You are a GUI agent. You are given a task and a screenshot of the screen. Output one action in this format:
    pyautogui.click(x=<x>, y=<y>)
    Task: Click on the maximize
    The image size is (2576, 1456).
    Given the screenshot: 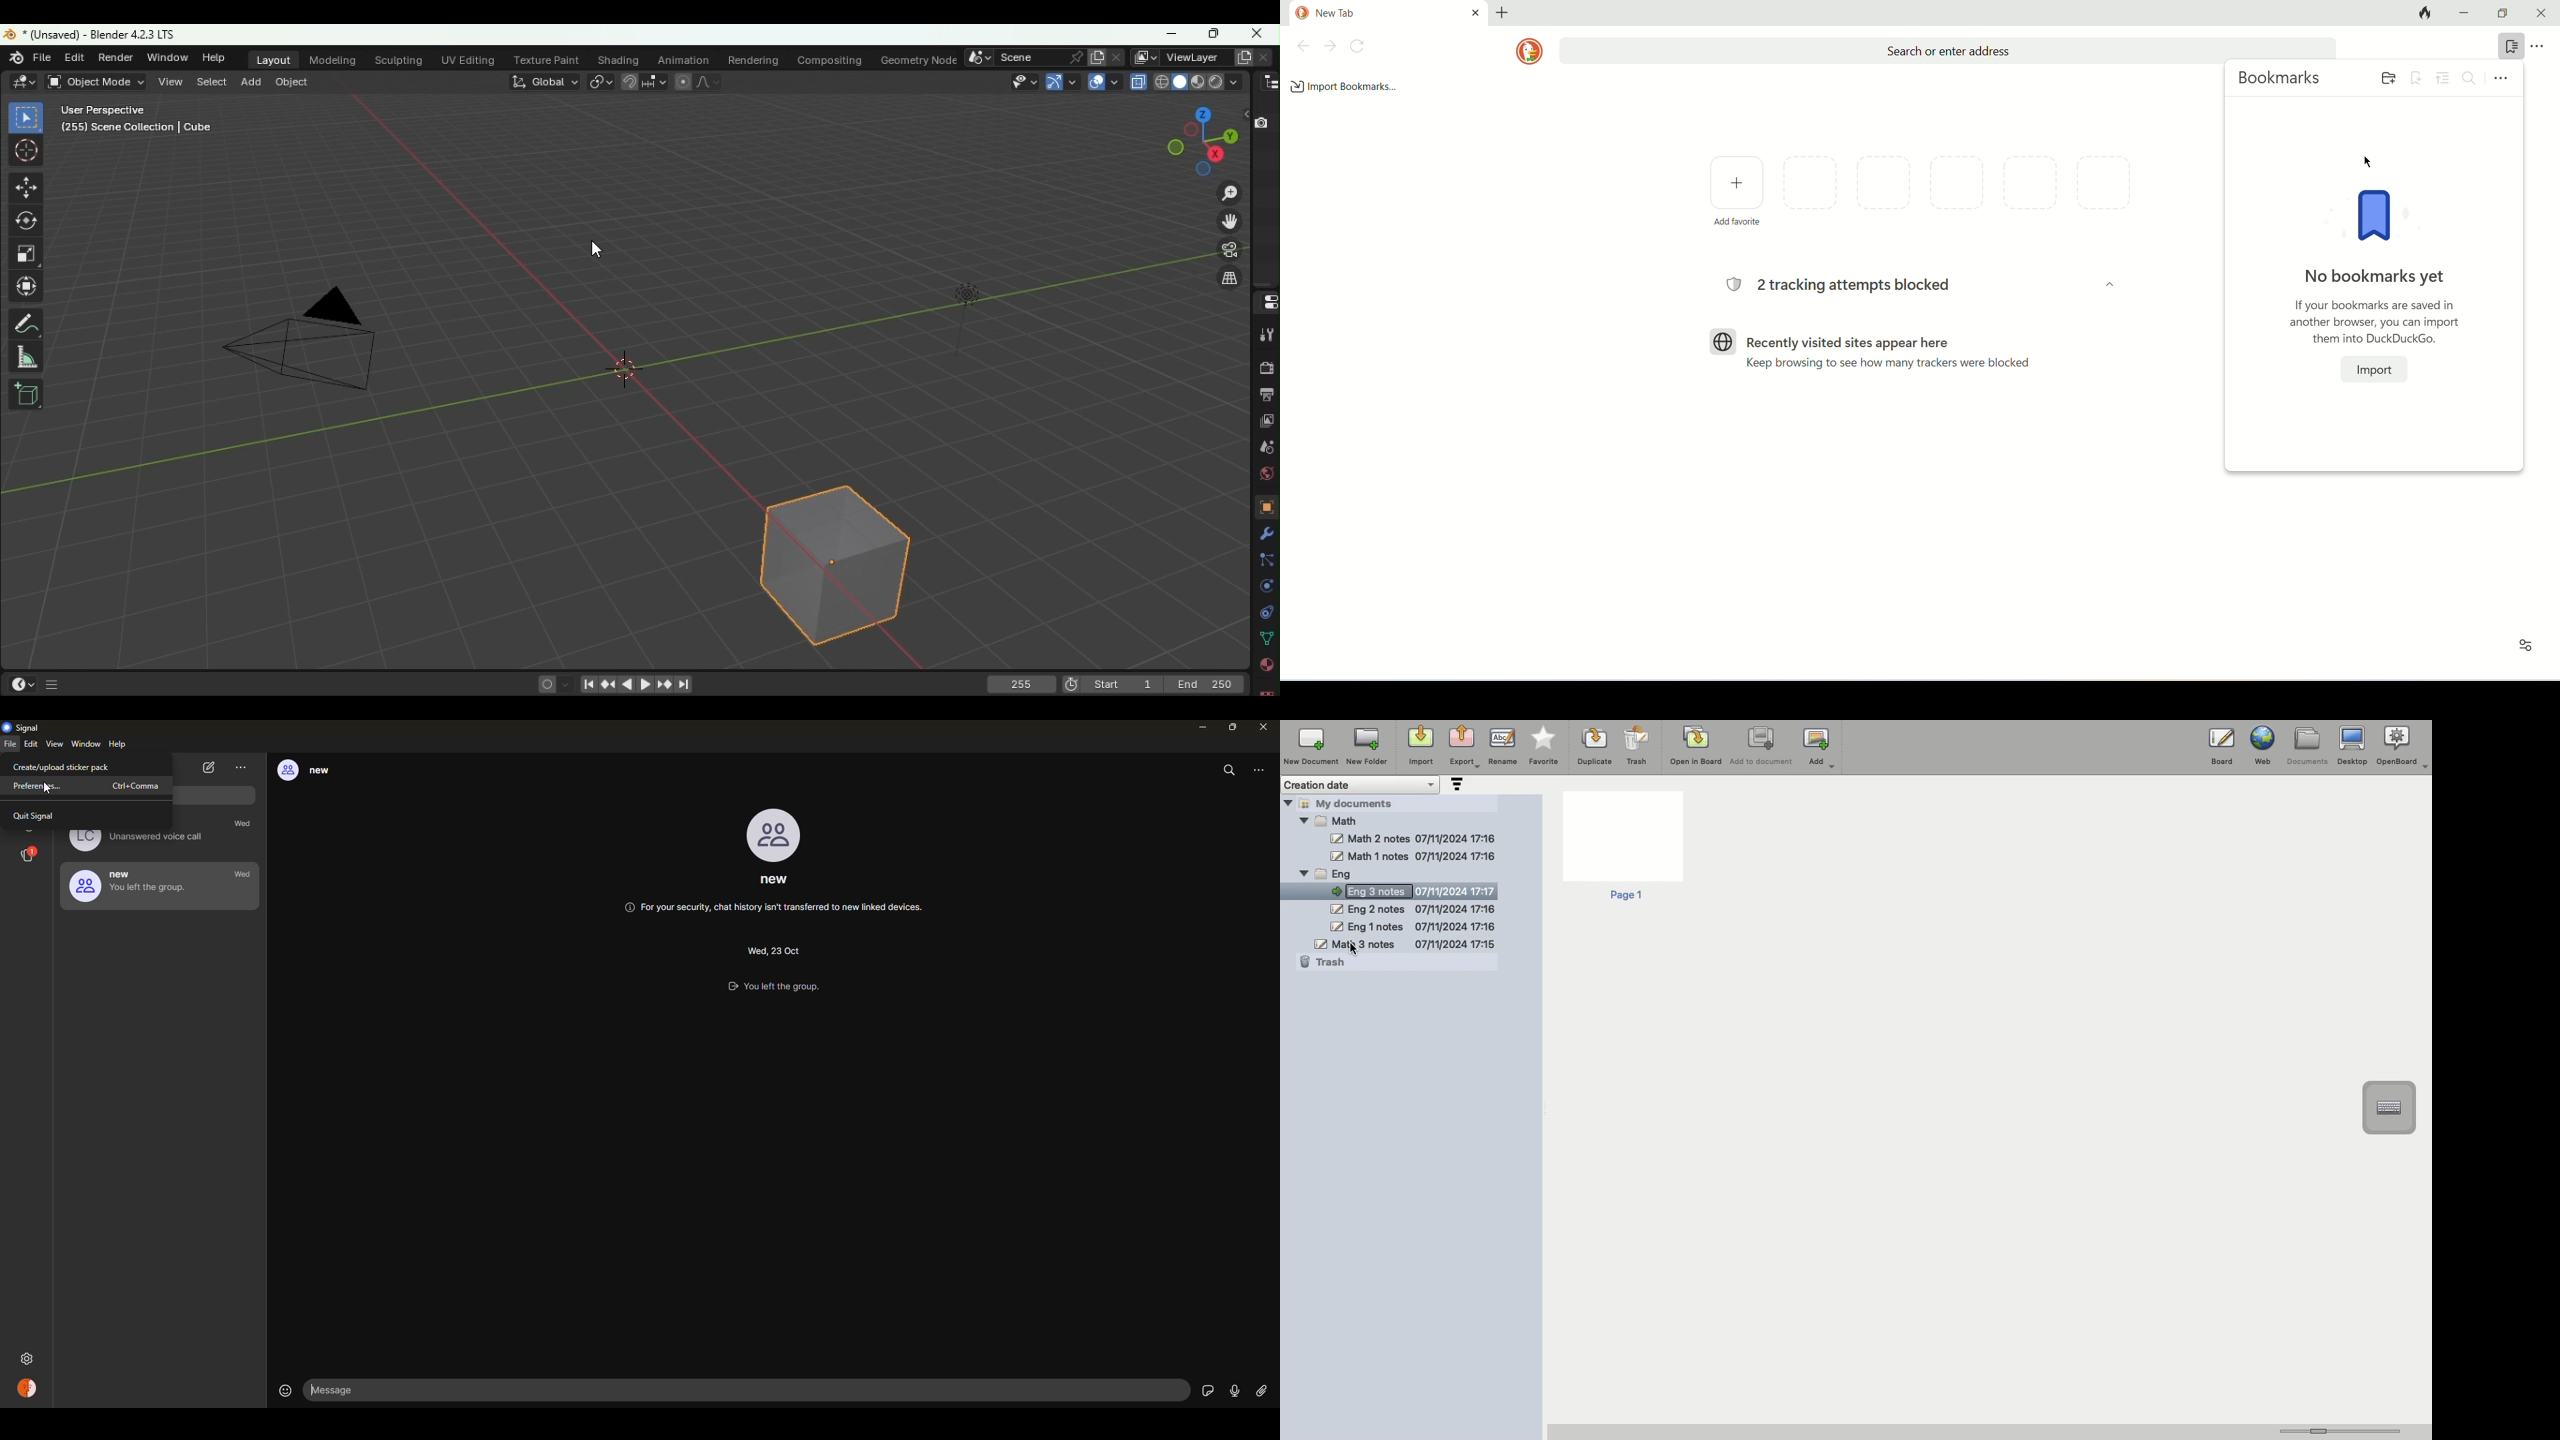 What is the action you would take?
    pyautogui.click(x=1232, y=727)
    